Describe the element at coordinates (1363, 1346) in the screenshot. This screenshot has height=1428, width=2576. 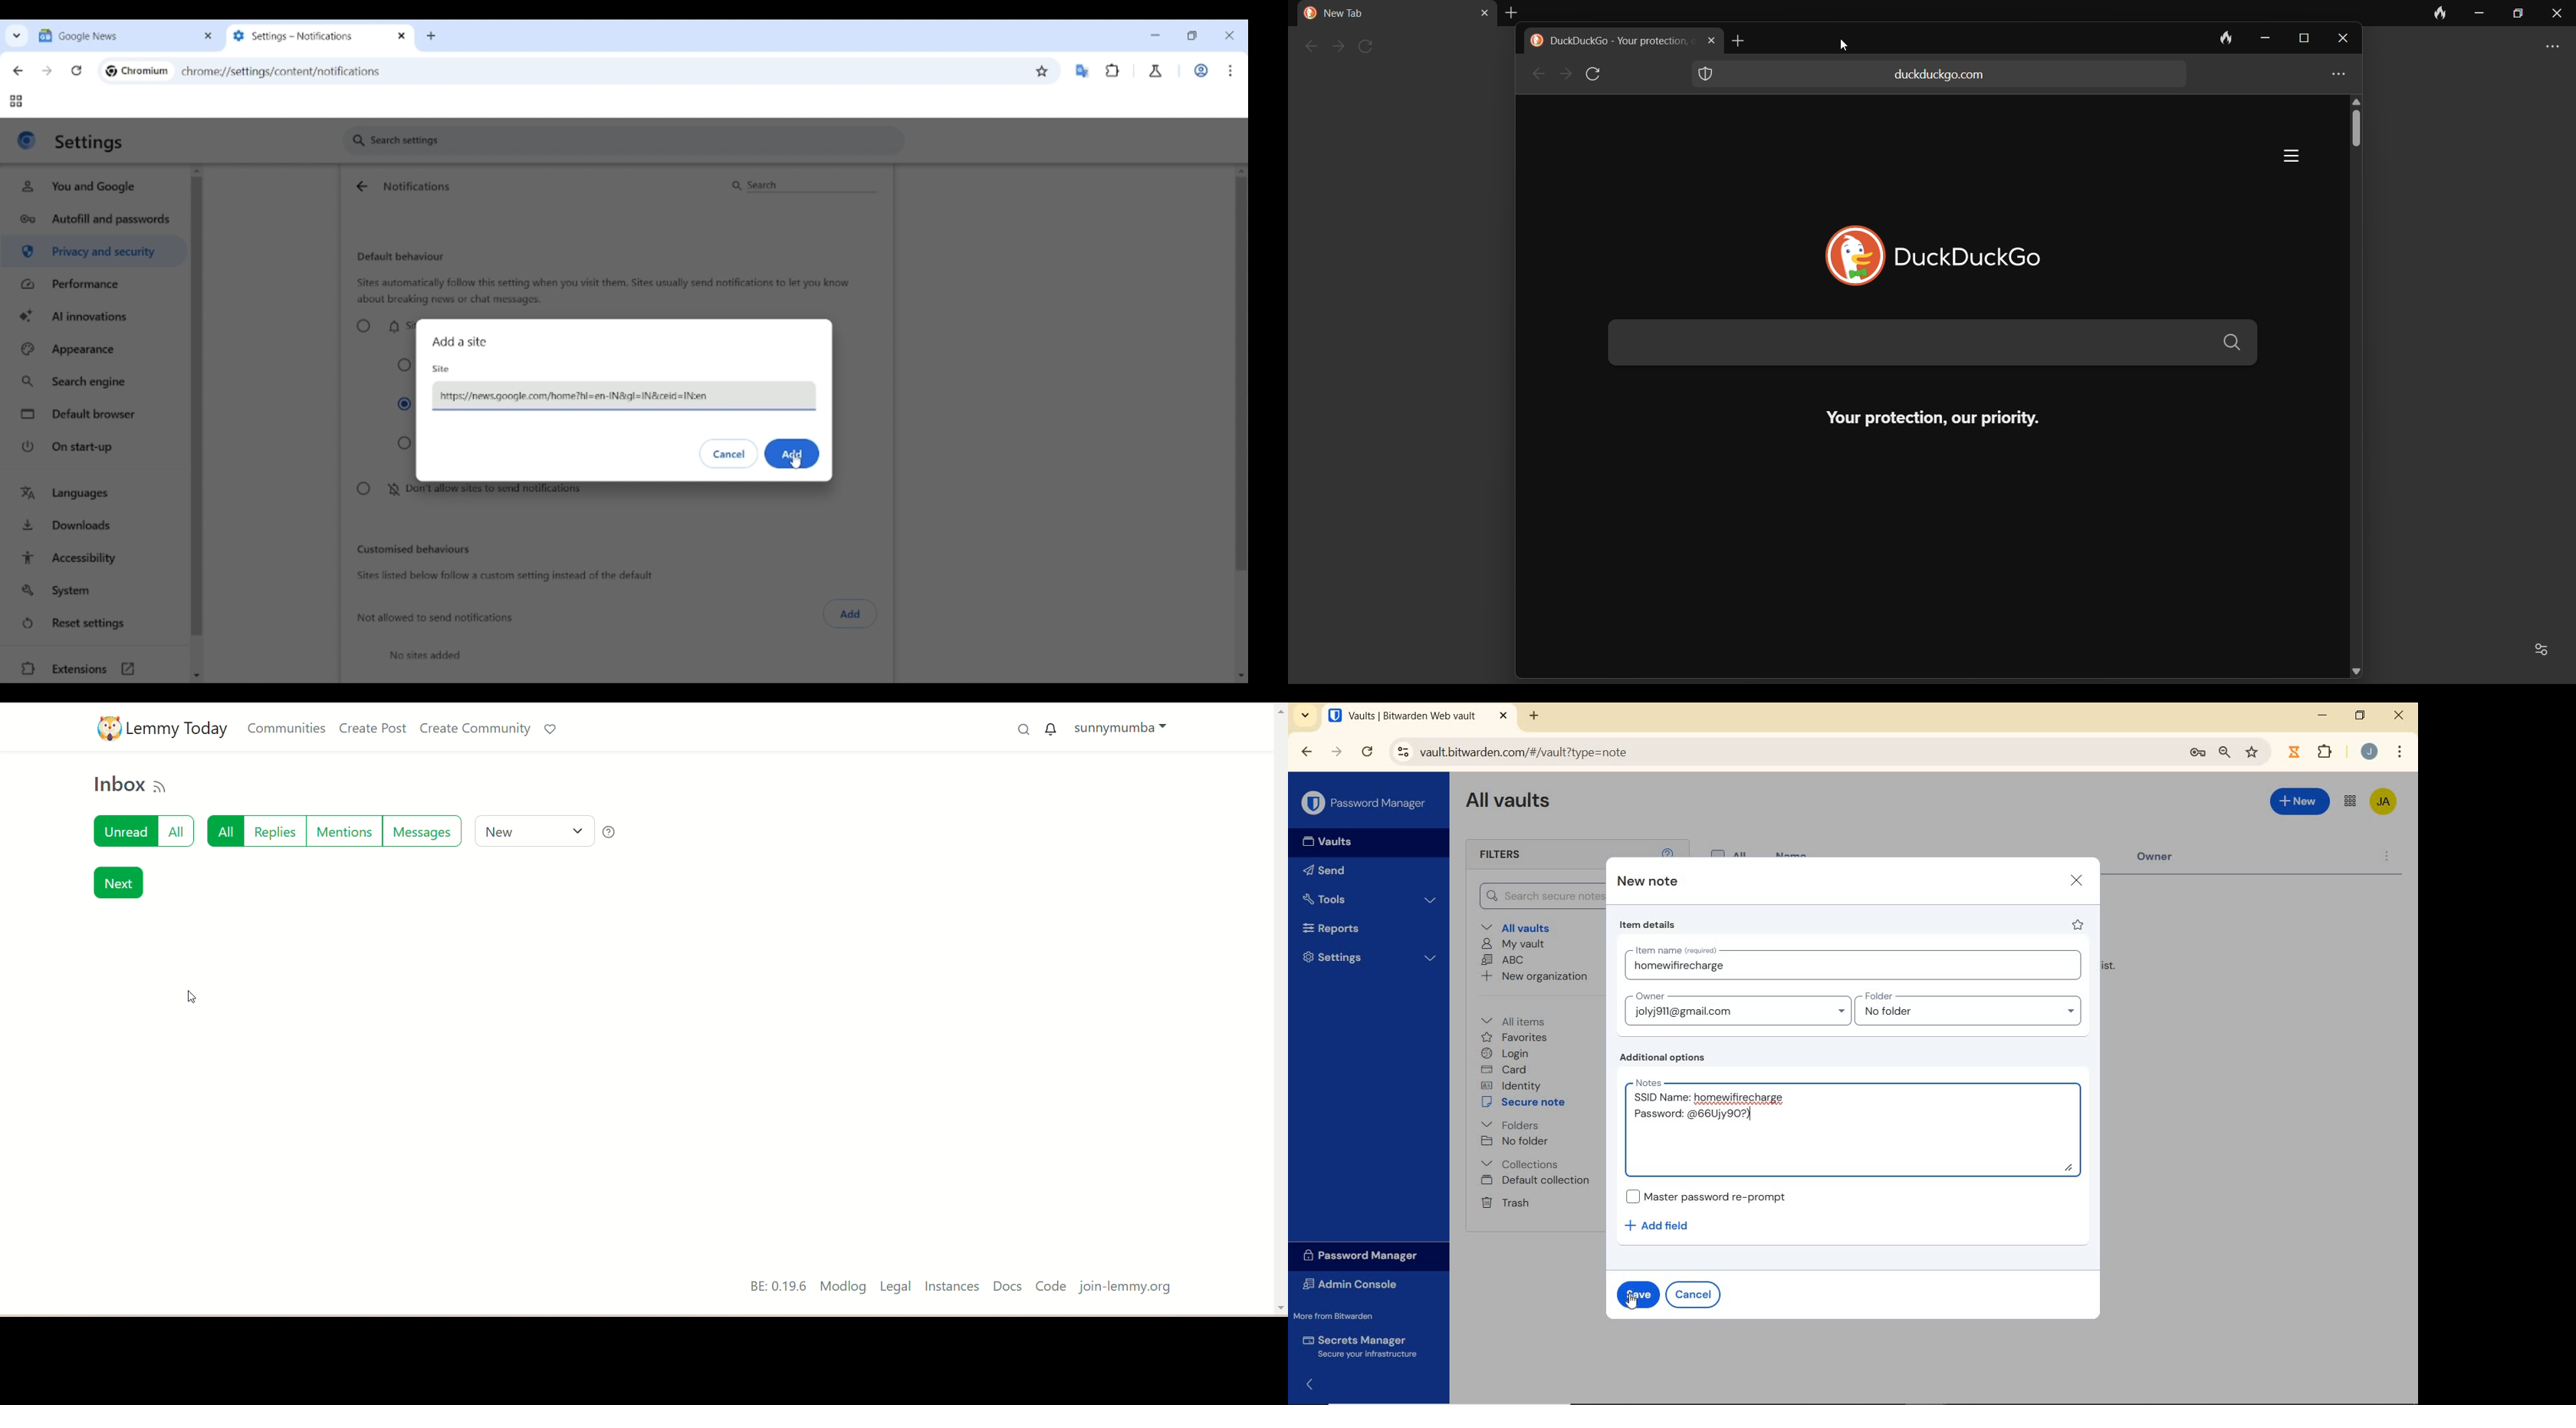
I see `Secrets Manager` at that location.